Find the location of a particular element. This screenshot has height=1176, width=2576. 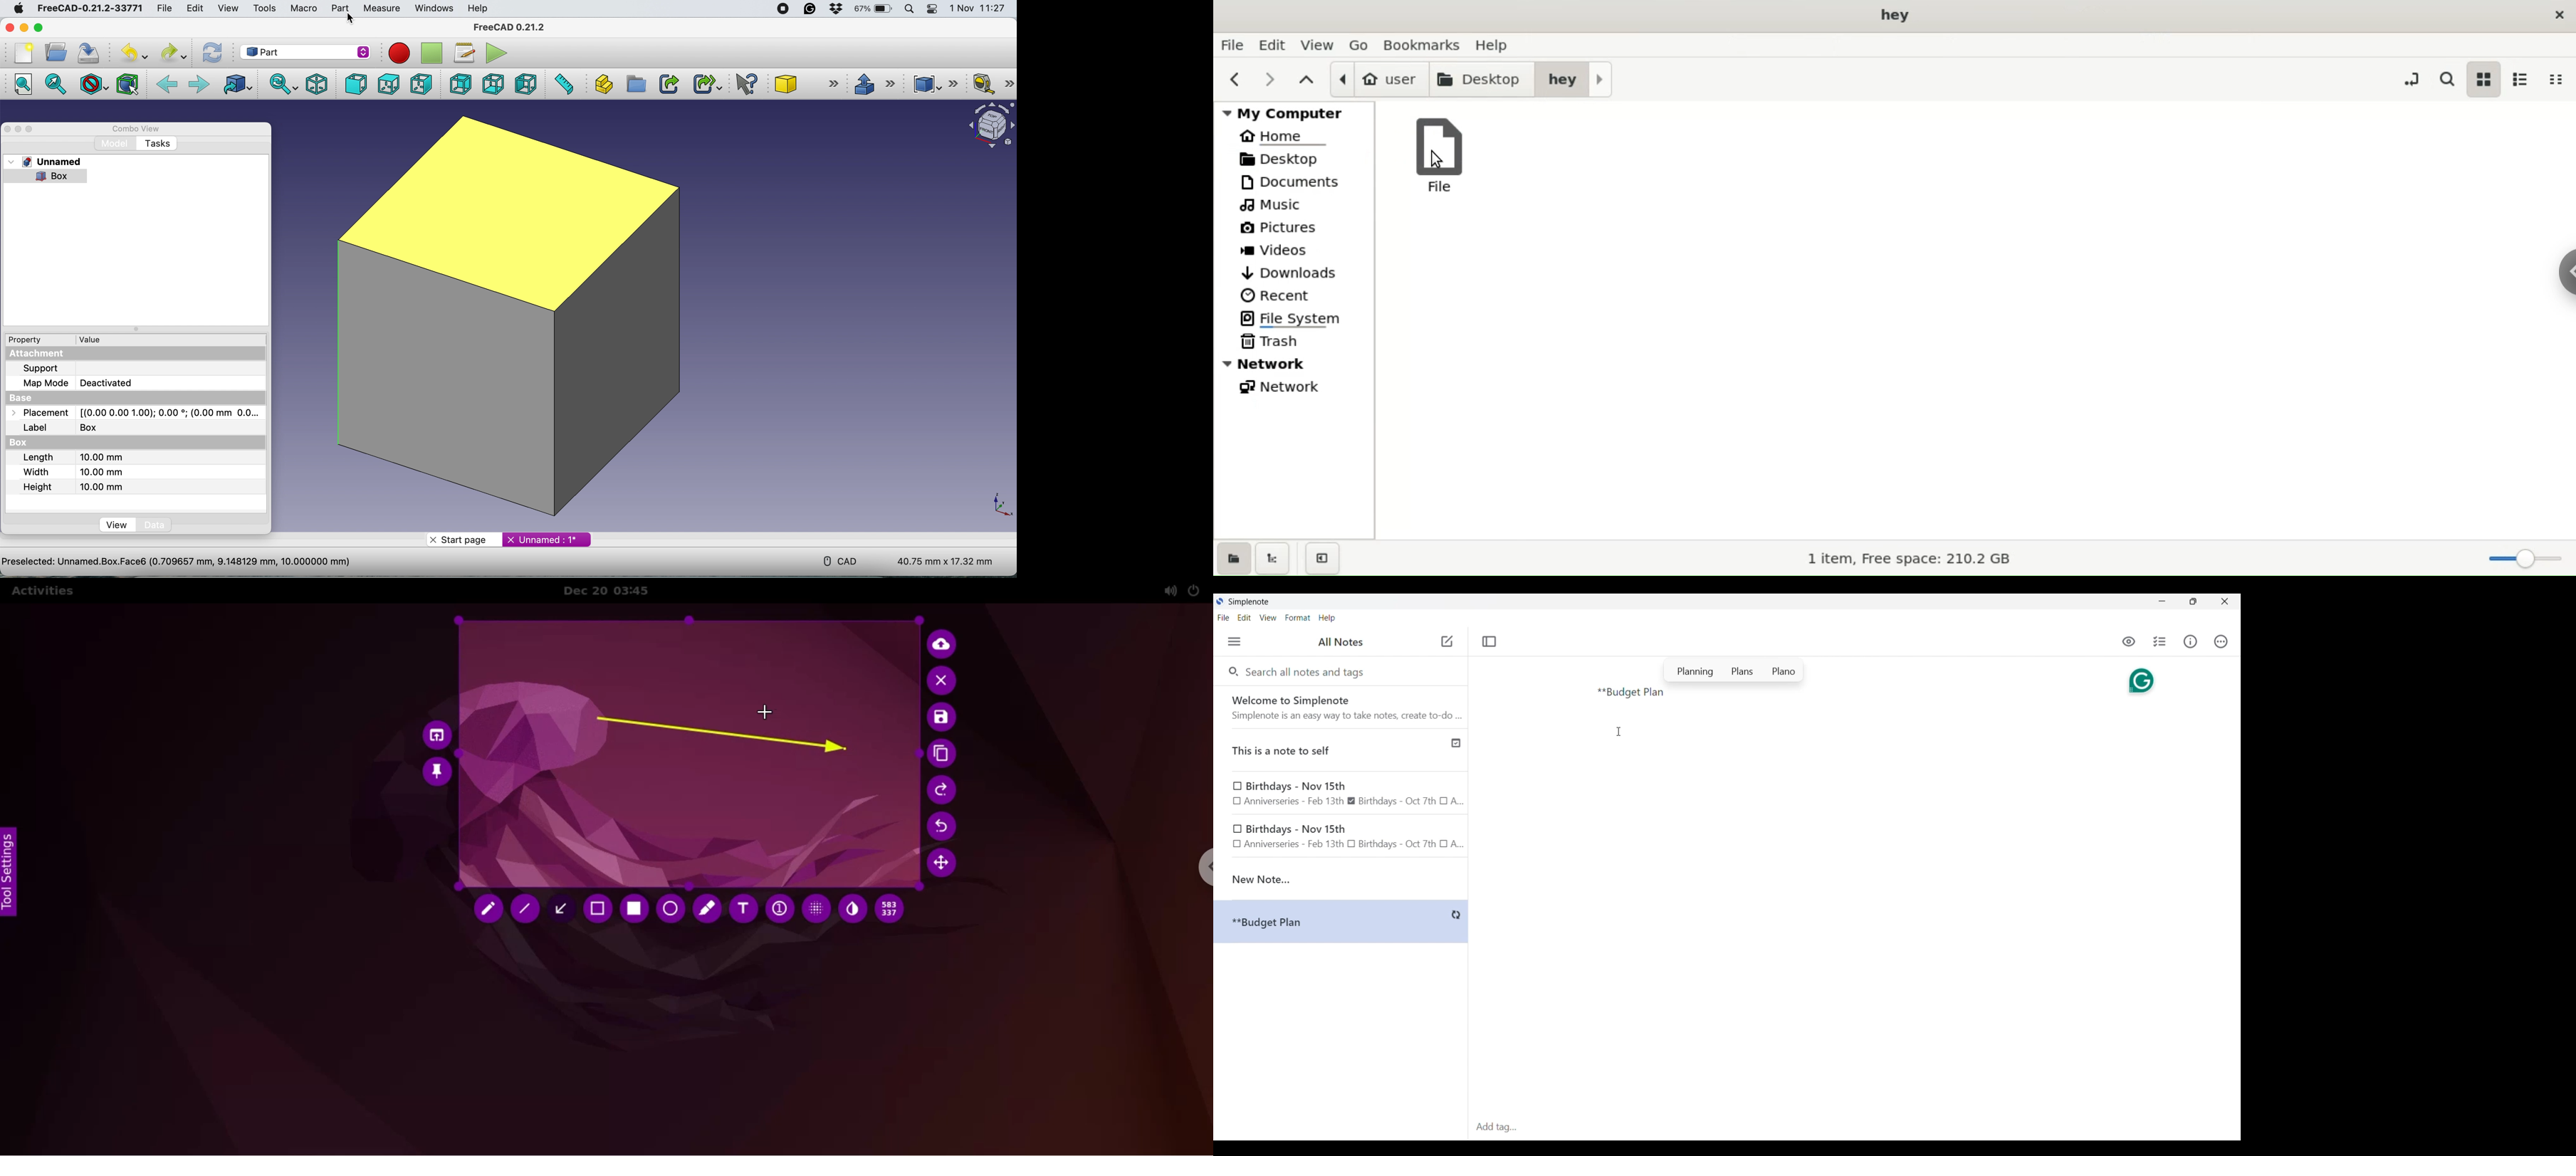

property is located at coordinates (31, 340).